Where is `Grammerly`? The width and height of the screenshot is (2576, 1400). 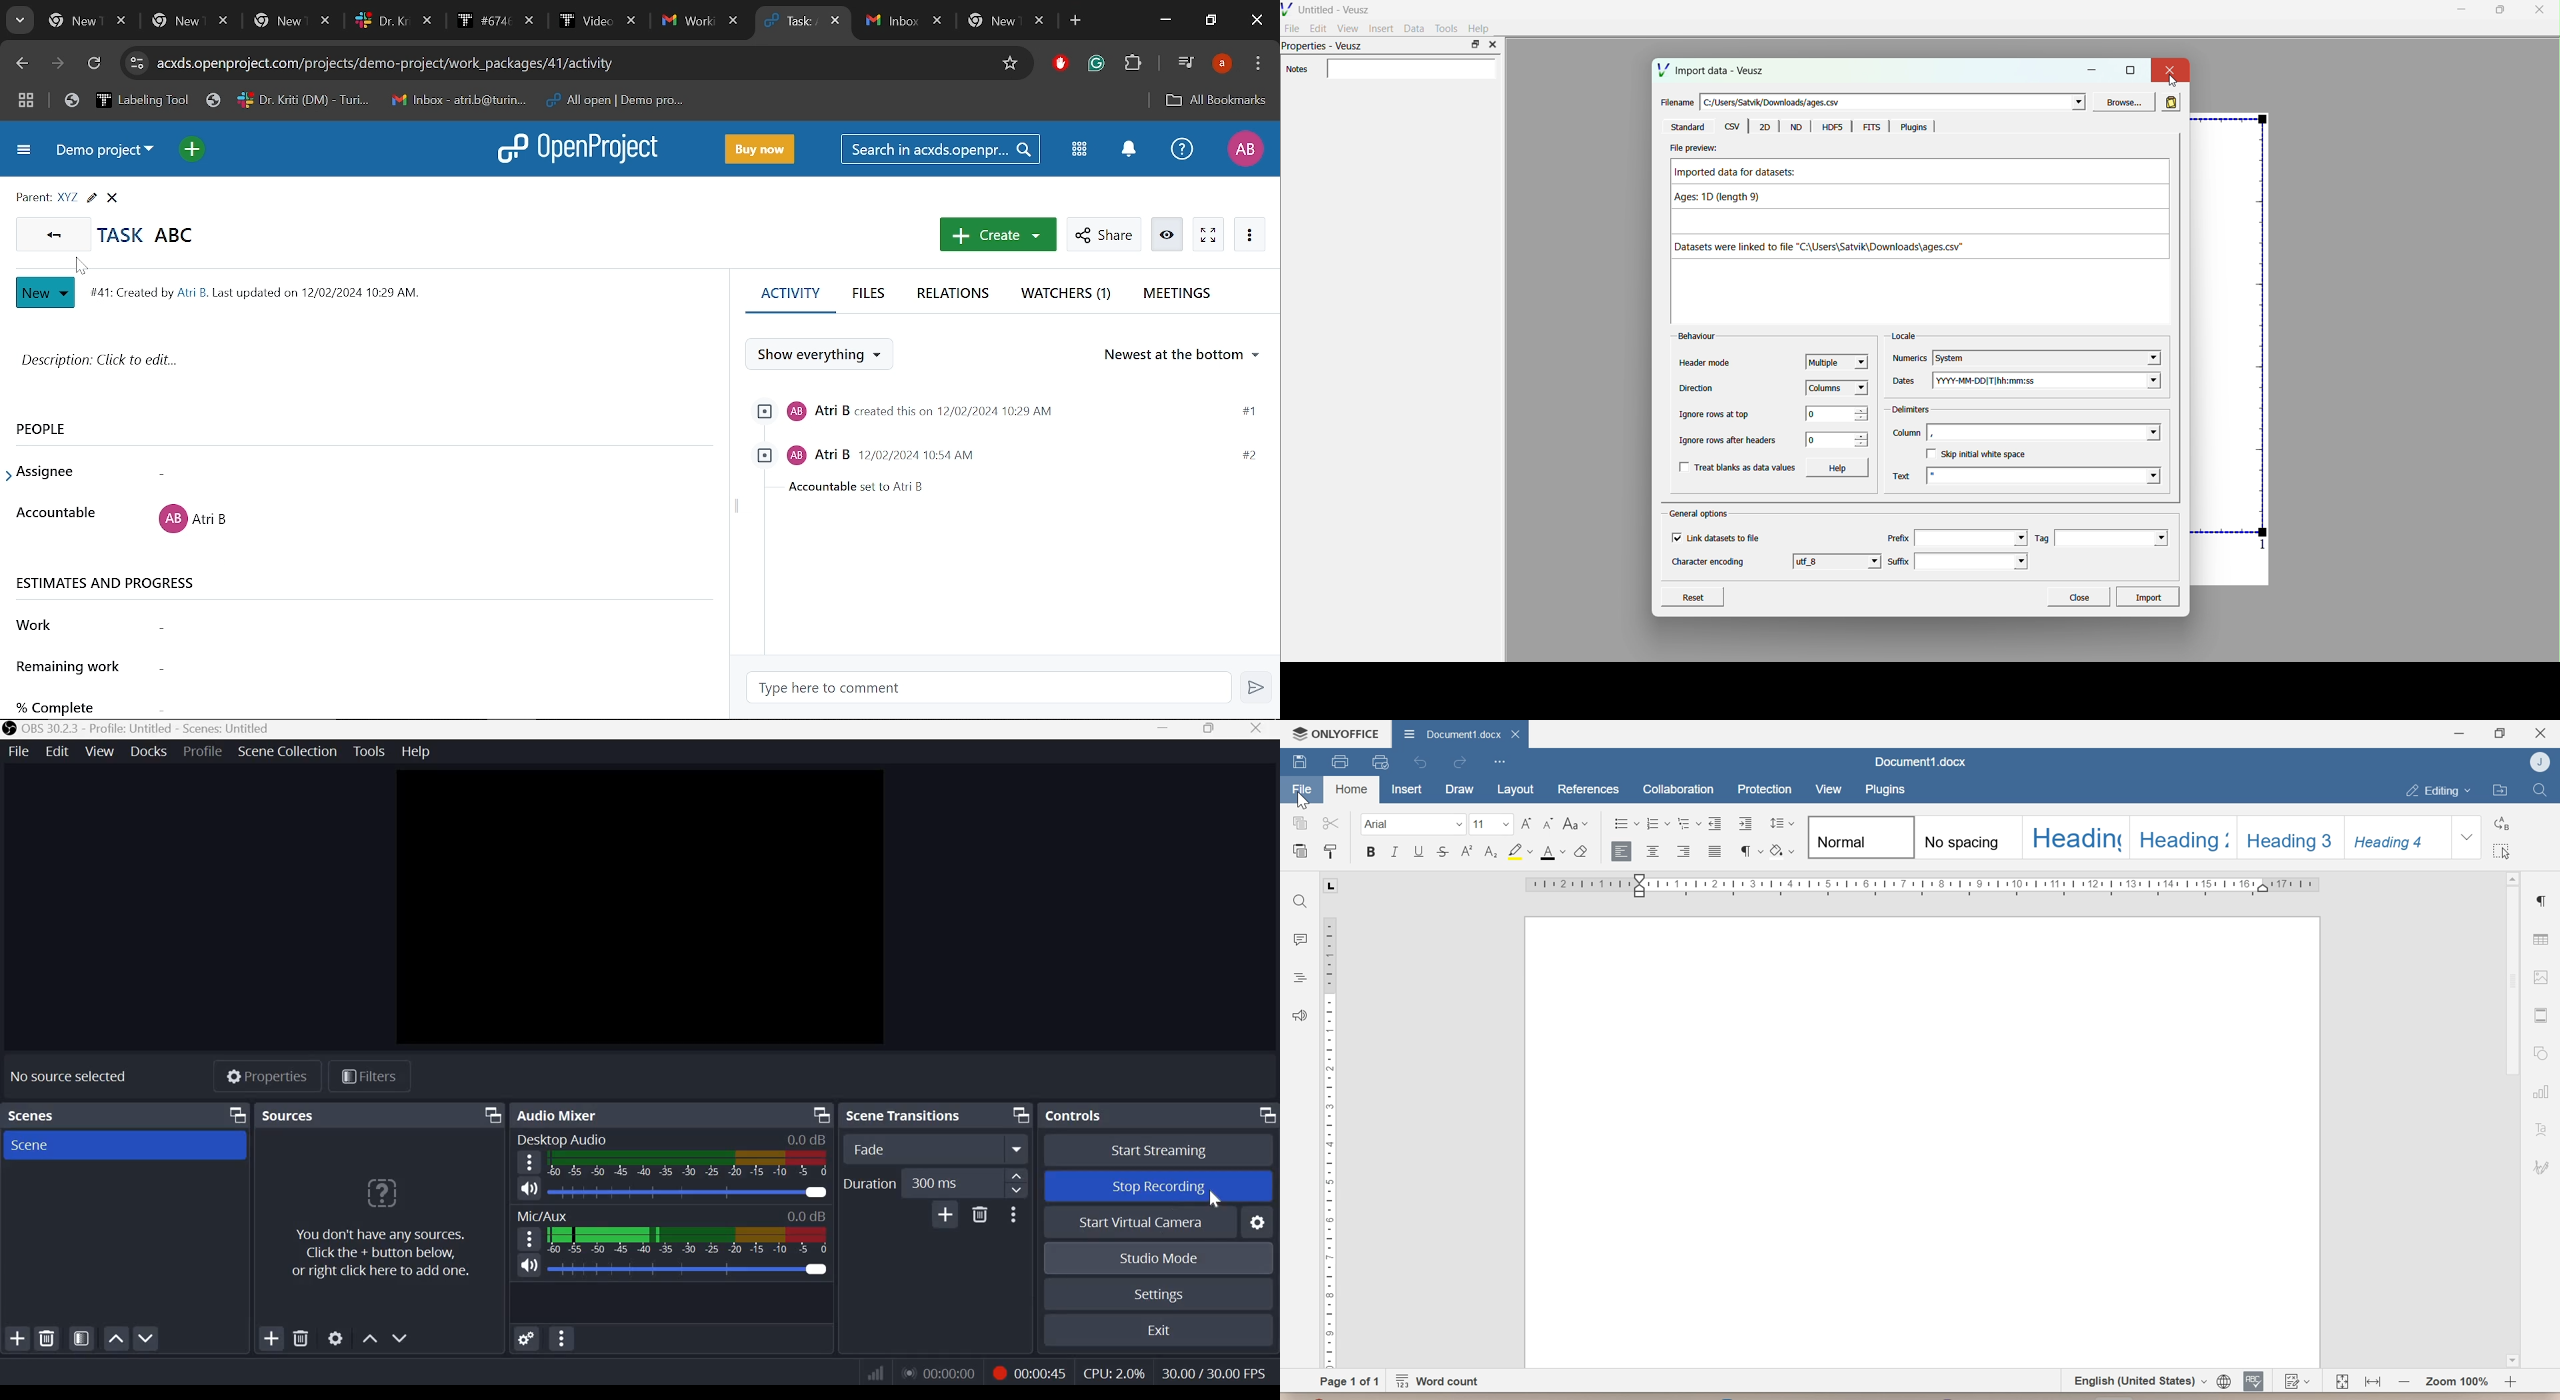 Grammerly is located at coordinates (1097, 63).